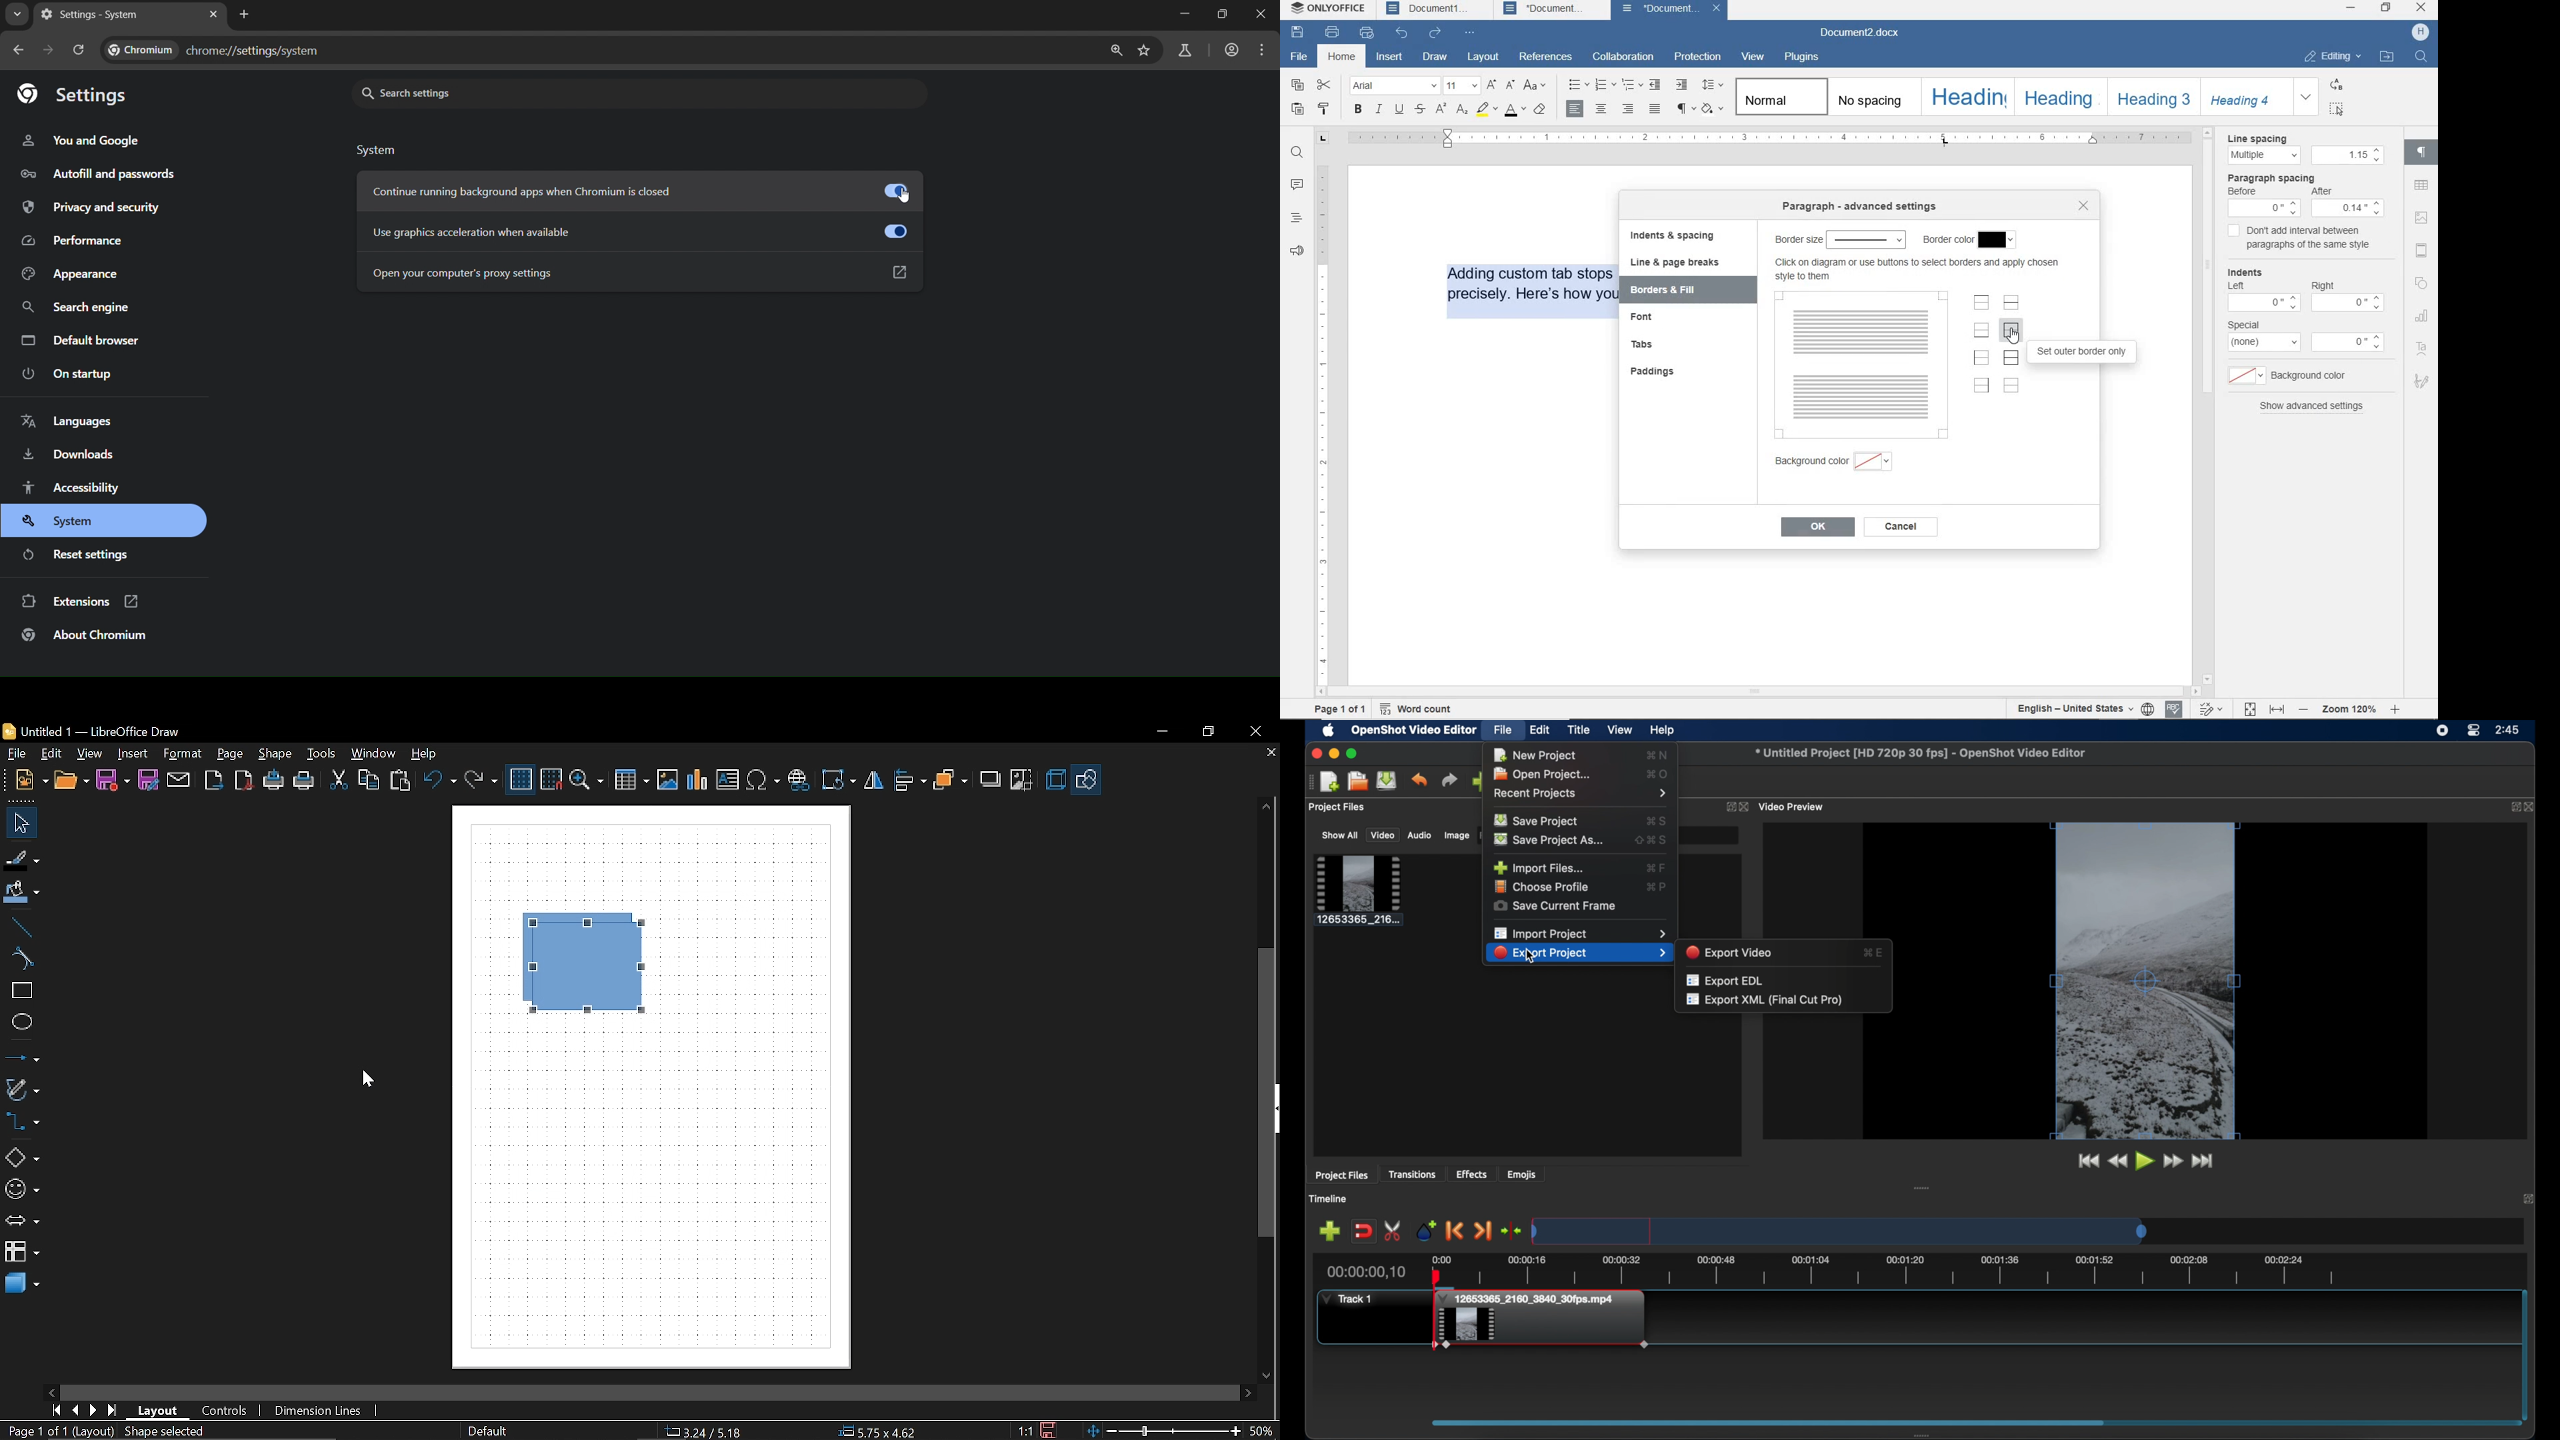 The width and height of the screenshot is (2576, 1456). I want to click on preview, so click(2147, 981).